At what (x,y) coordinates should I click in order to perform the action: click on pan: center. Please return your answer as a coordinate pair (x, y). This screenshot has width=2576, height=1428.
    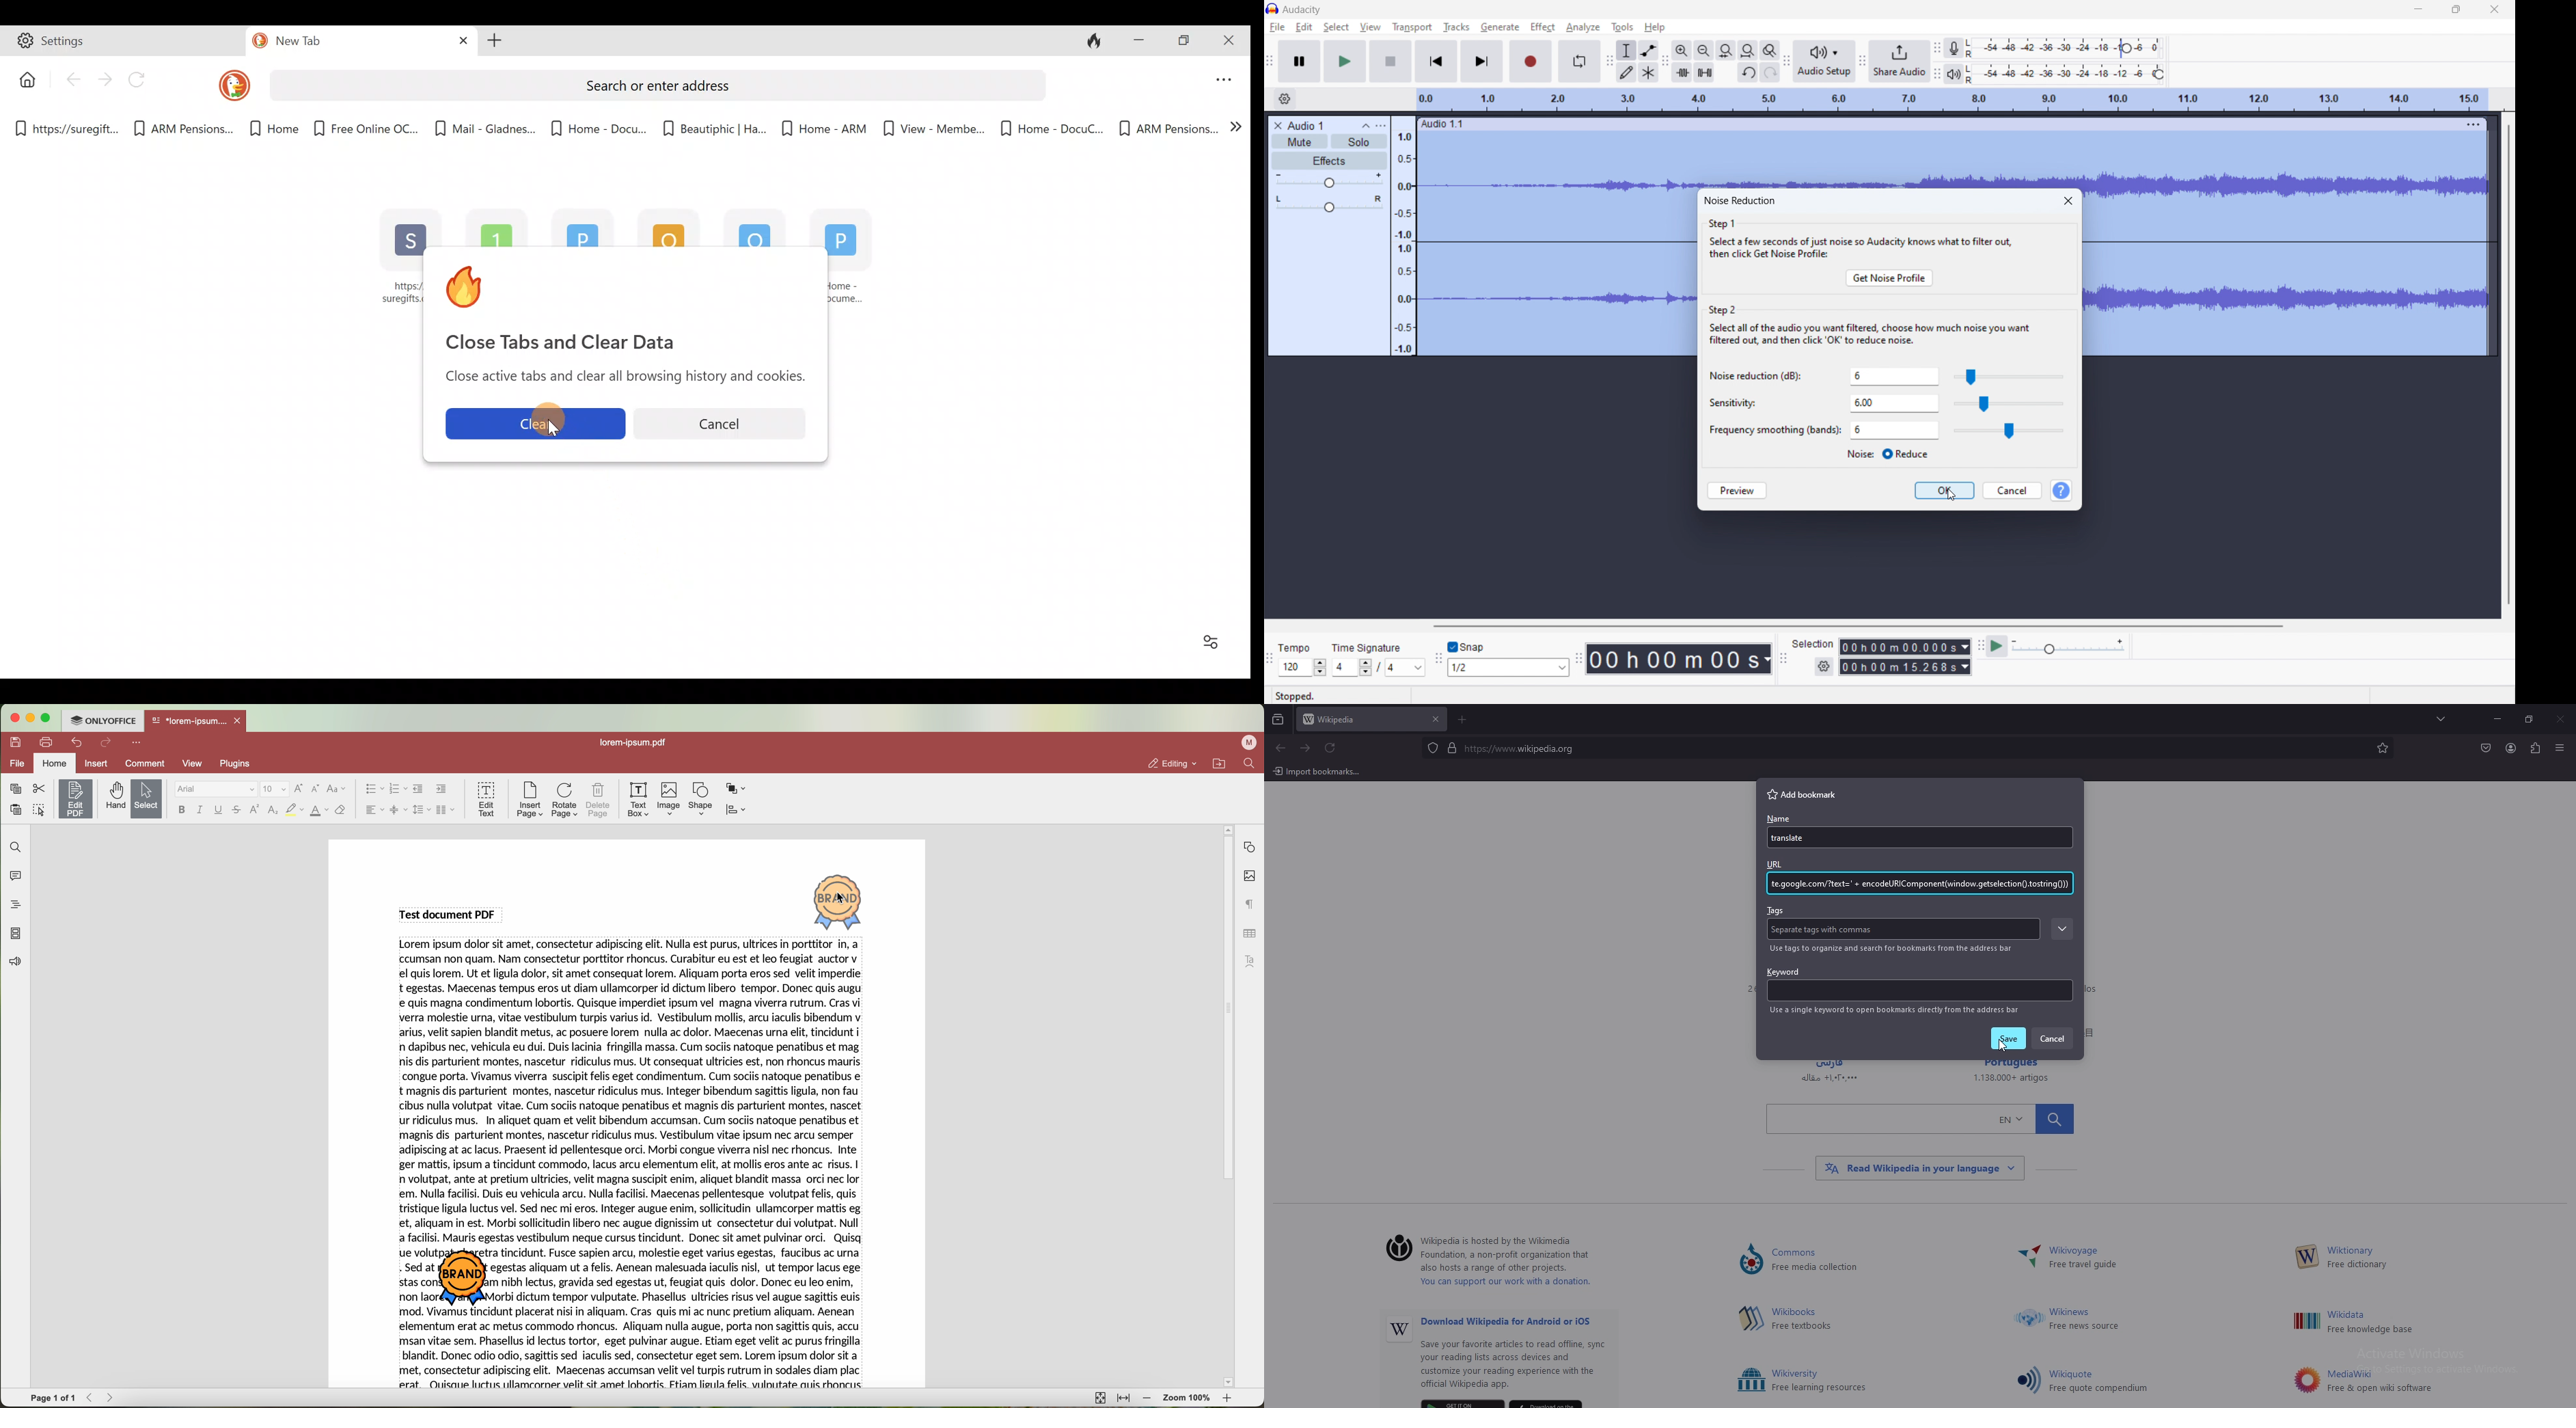
    Looking at the image, I should click on (1330, 203).